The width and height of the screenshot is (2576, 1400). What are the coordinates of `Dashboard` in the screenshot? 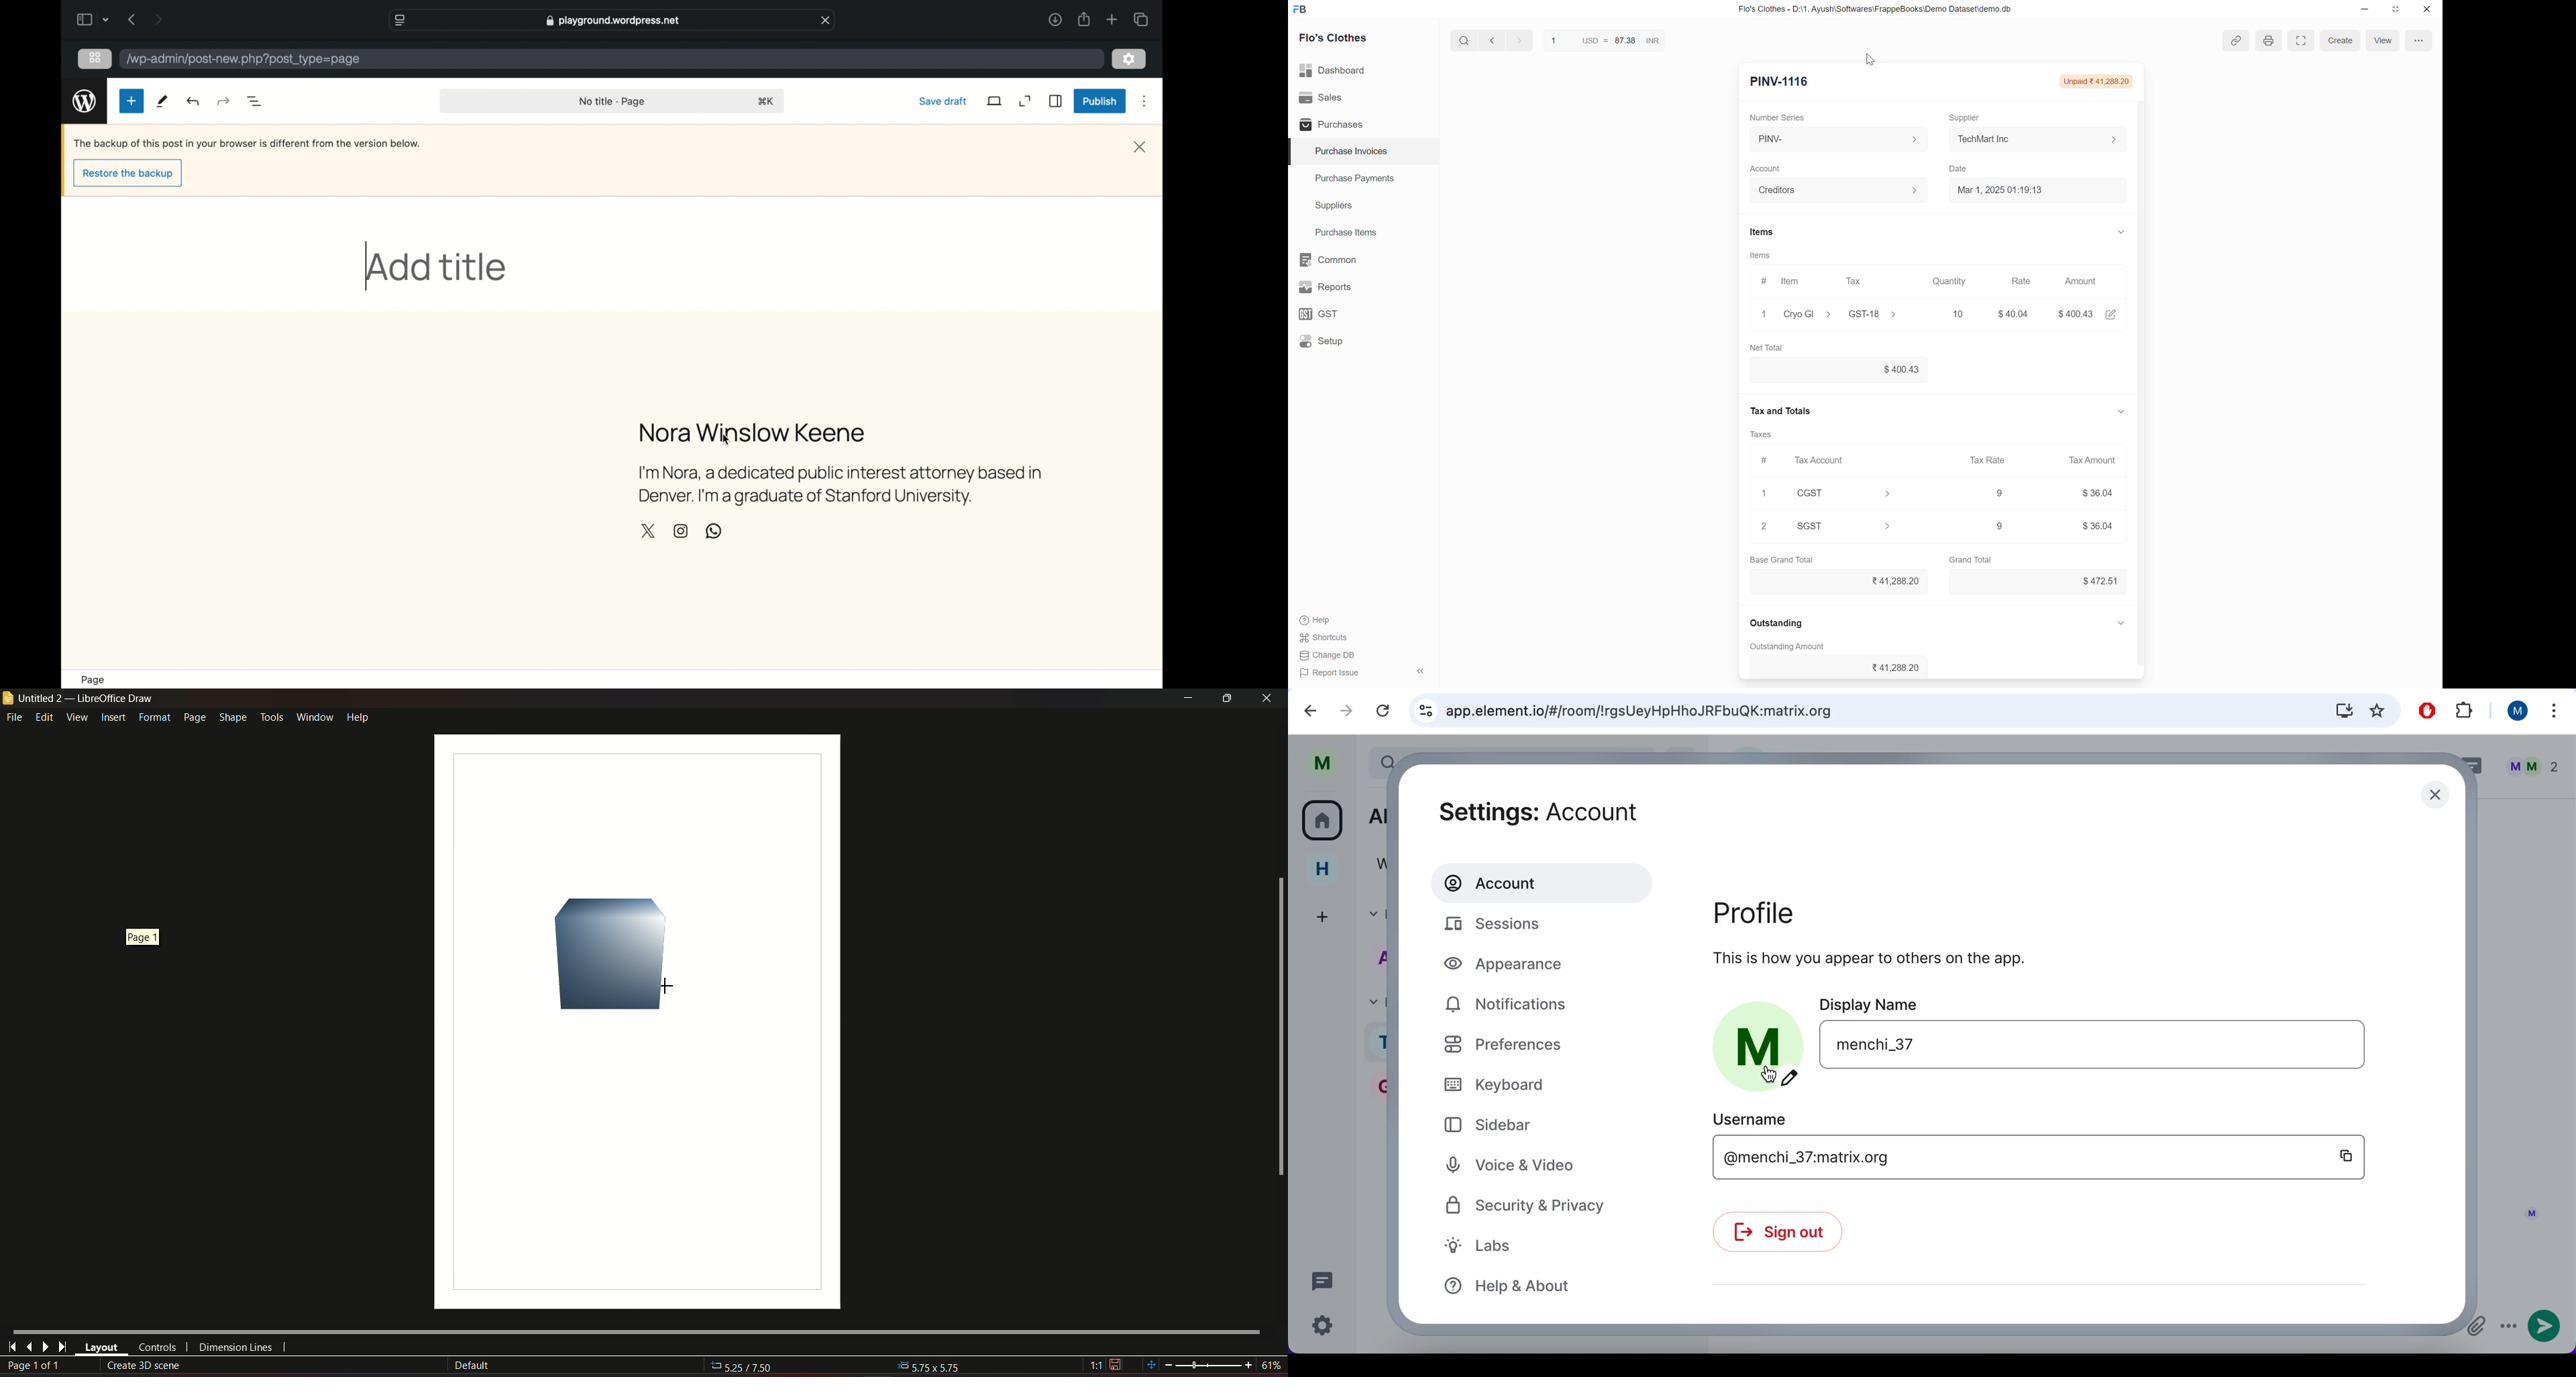 It's located at (1334, 69).